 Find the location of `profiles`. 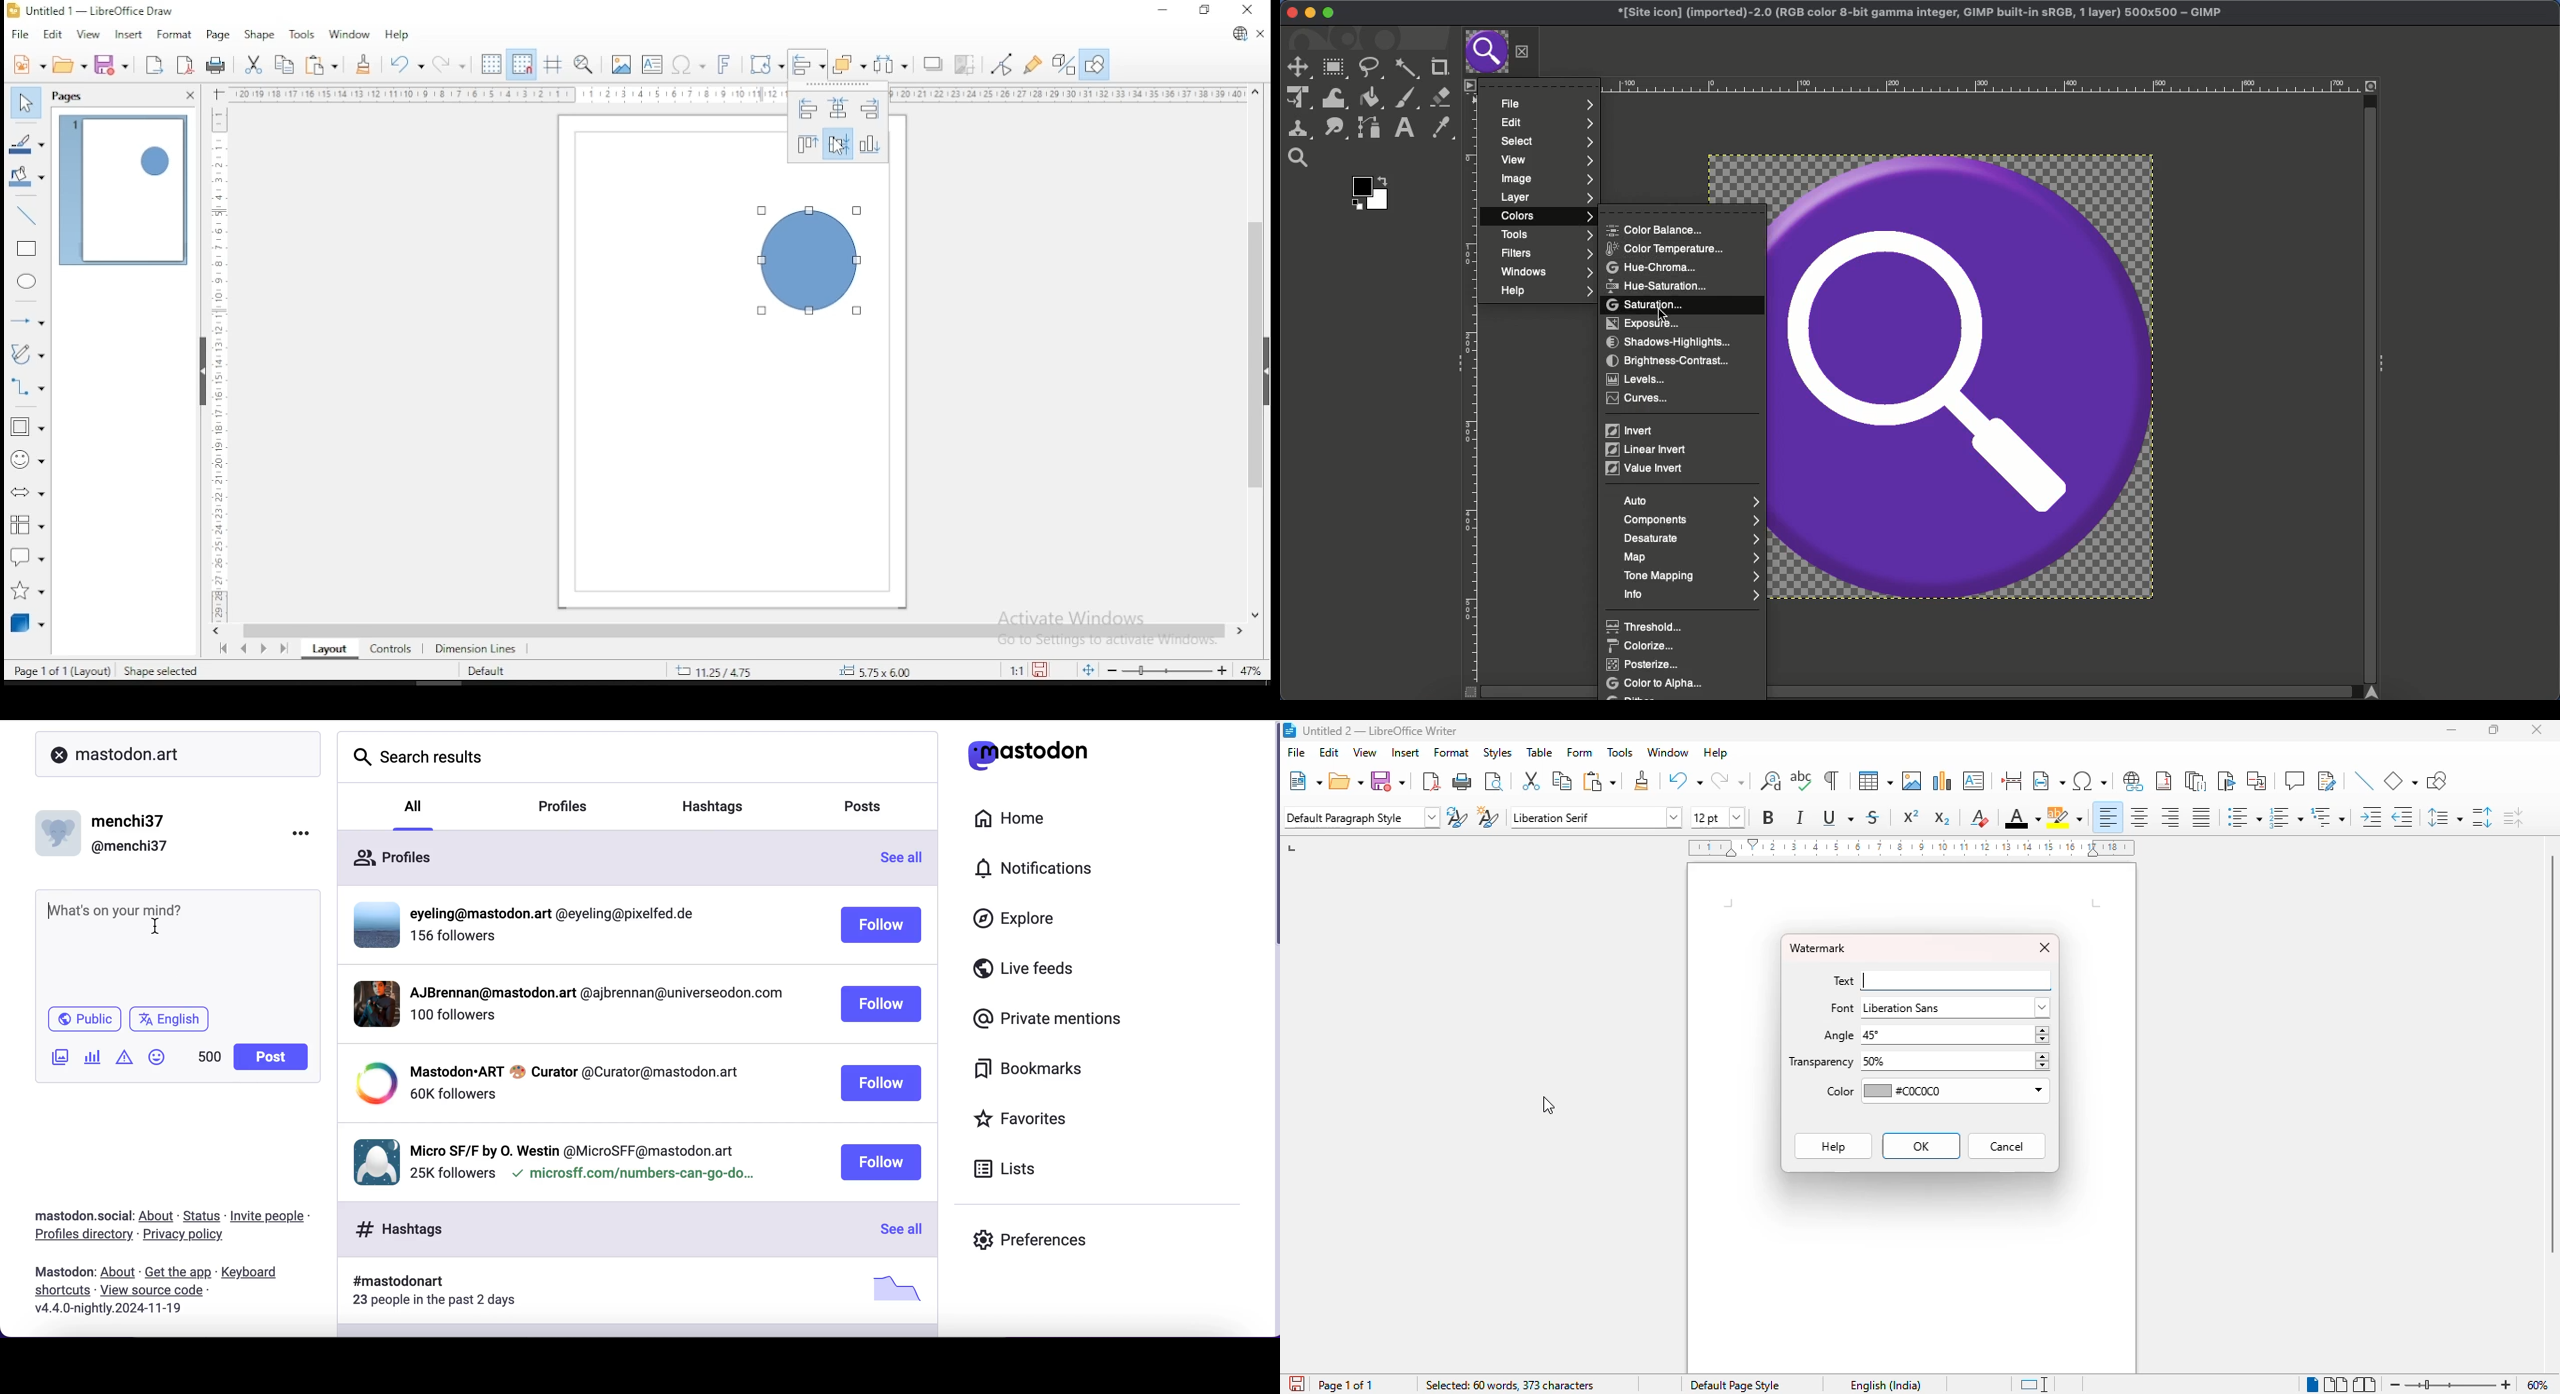

profiles is located at coordinates (609, 857).